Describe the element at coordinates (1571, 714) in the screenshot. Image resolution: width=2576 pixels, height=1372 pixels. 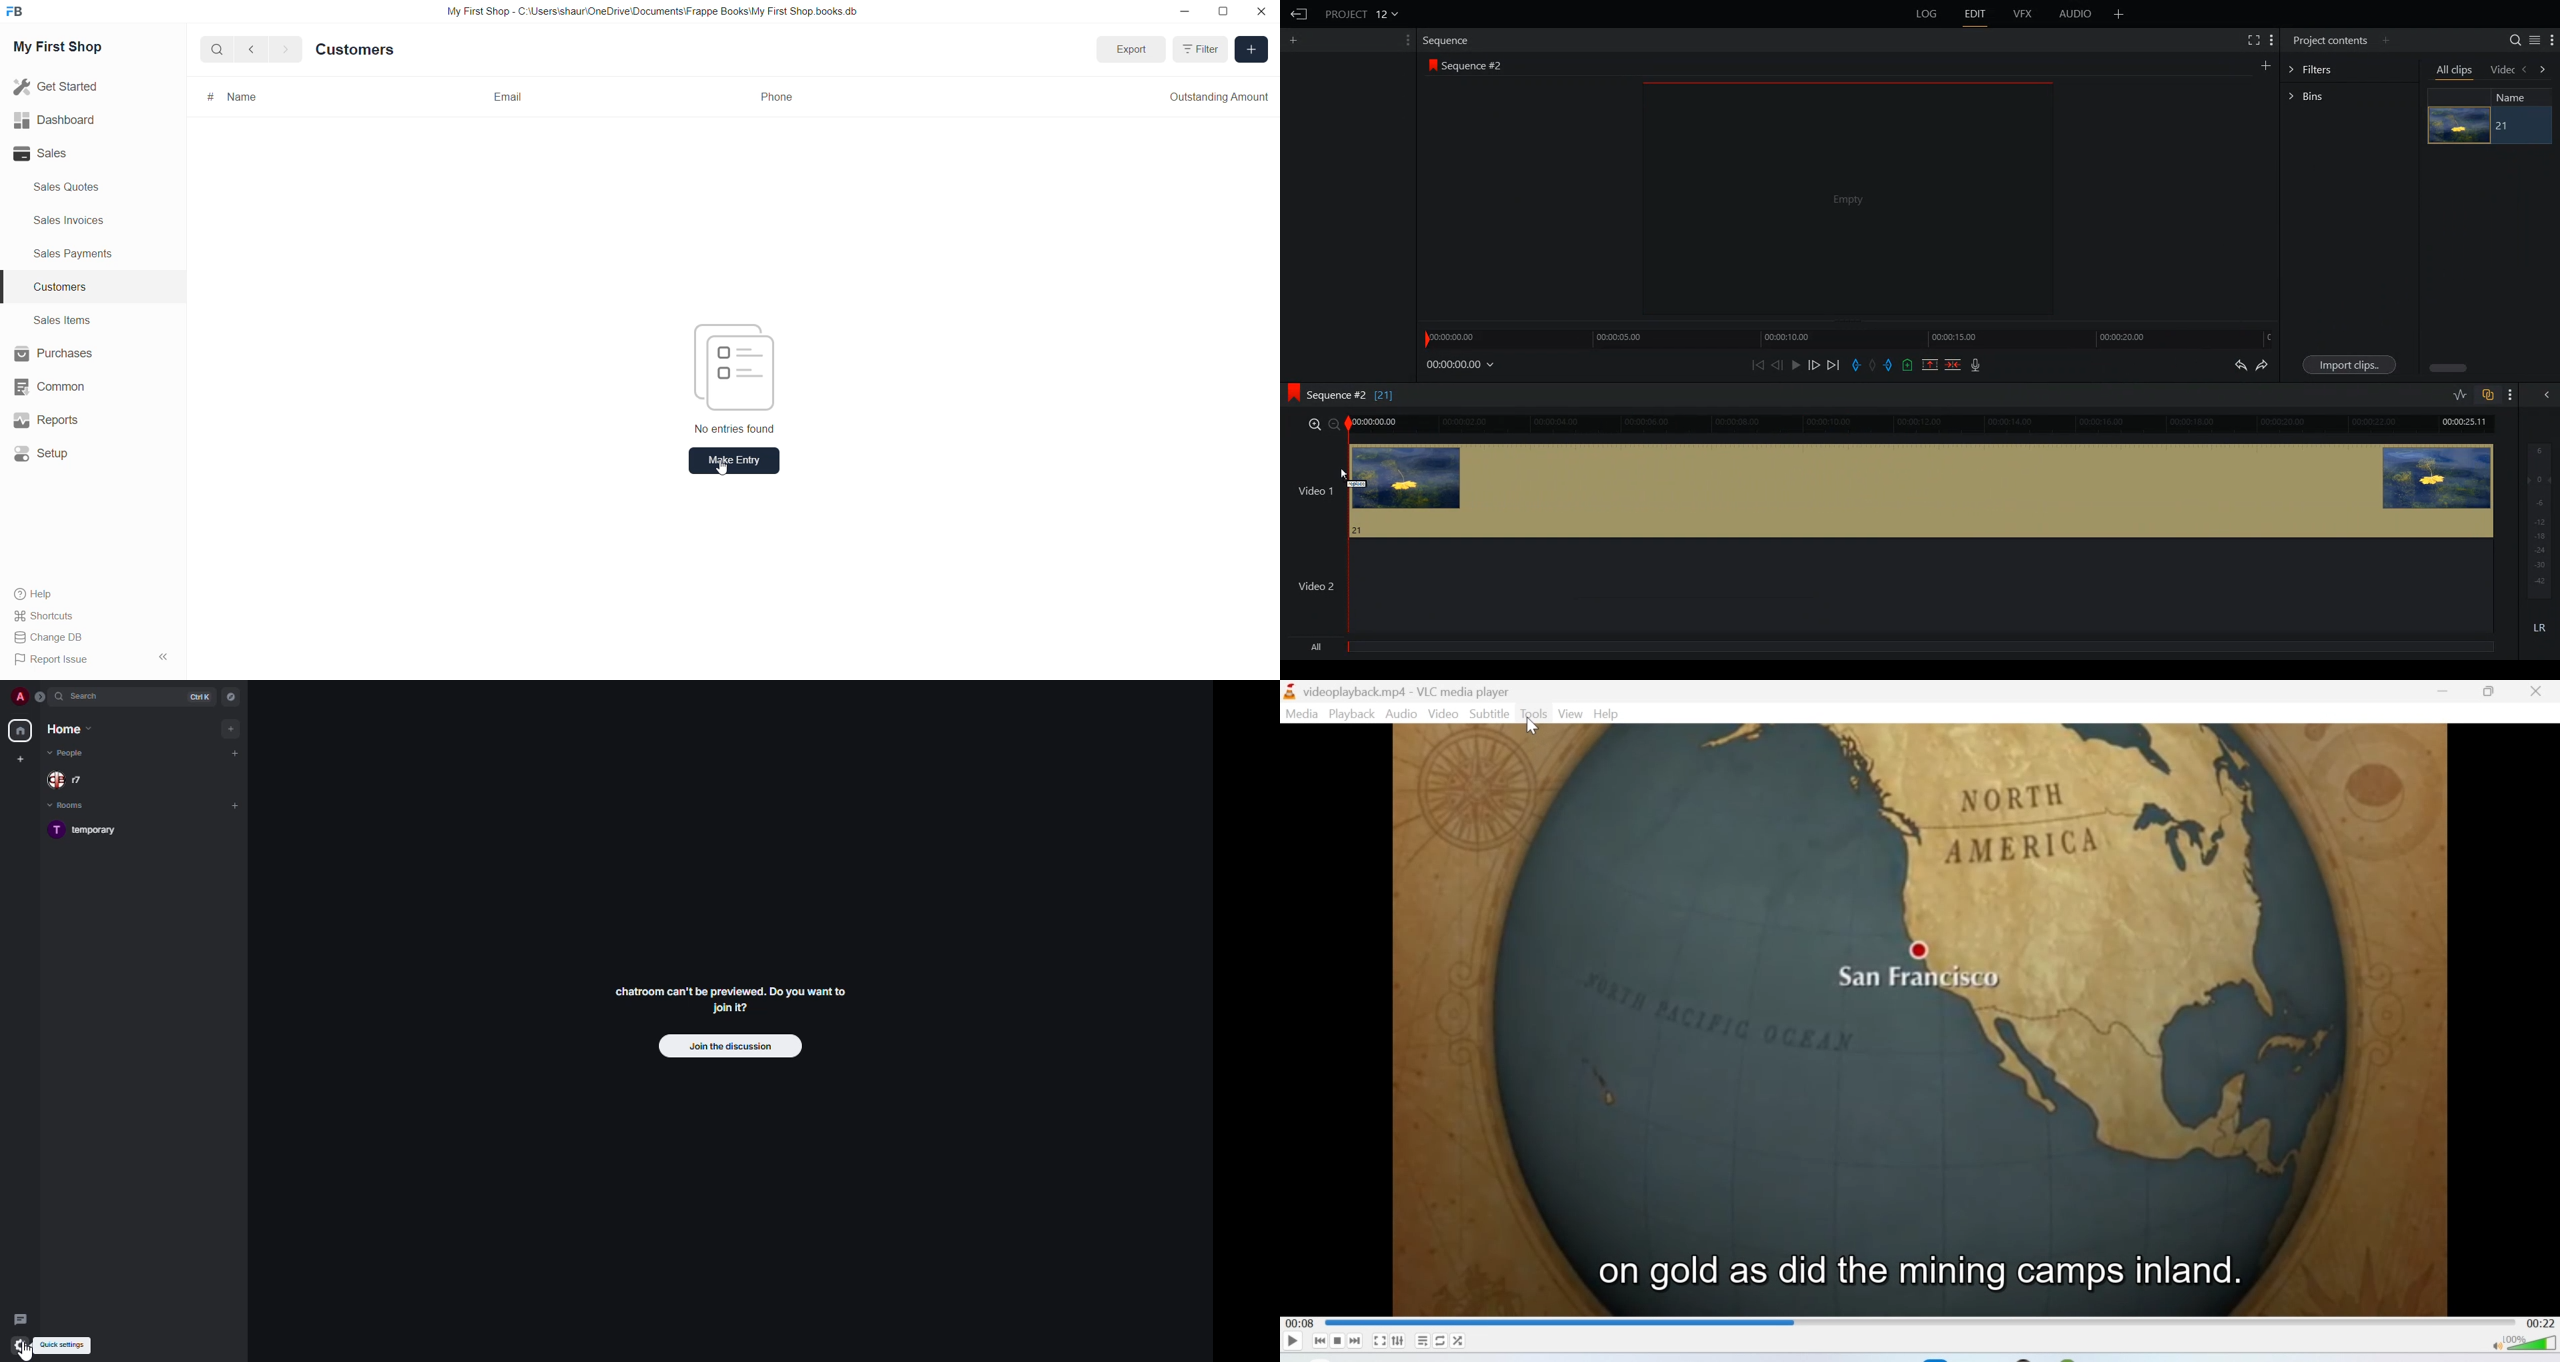
I see `View` at that location.